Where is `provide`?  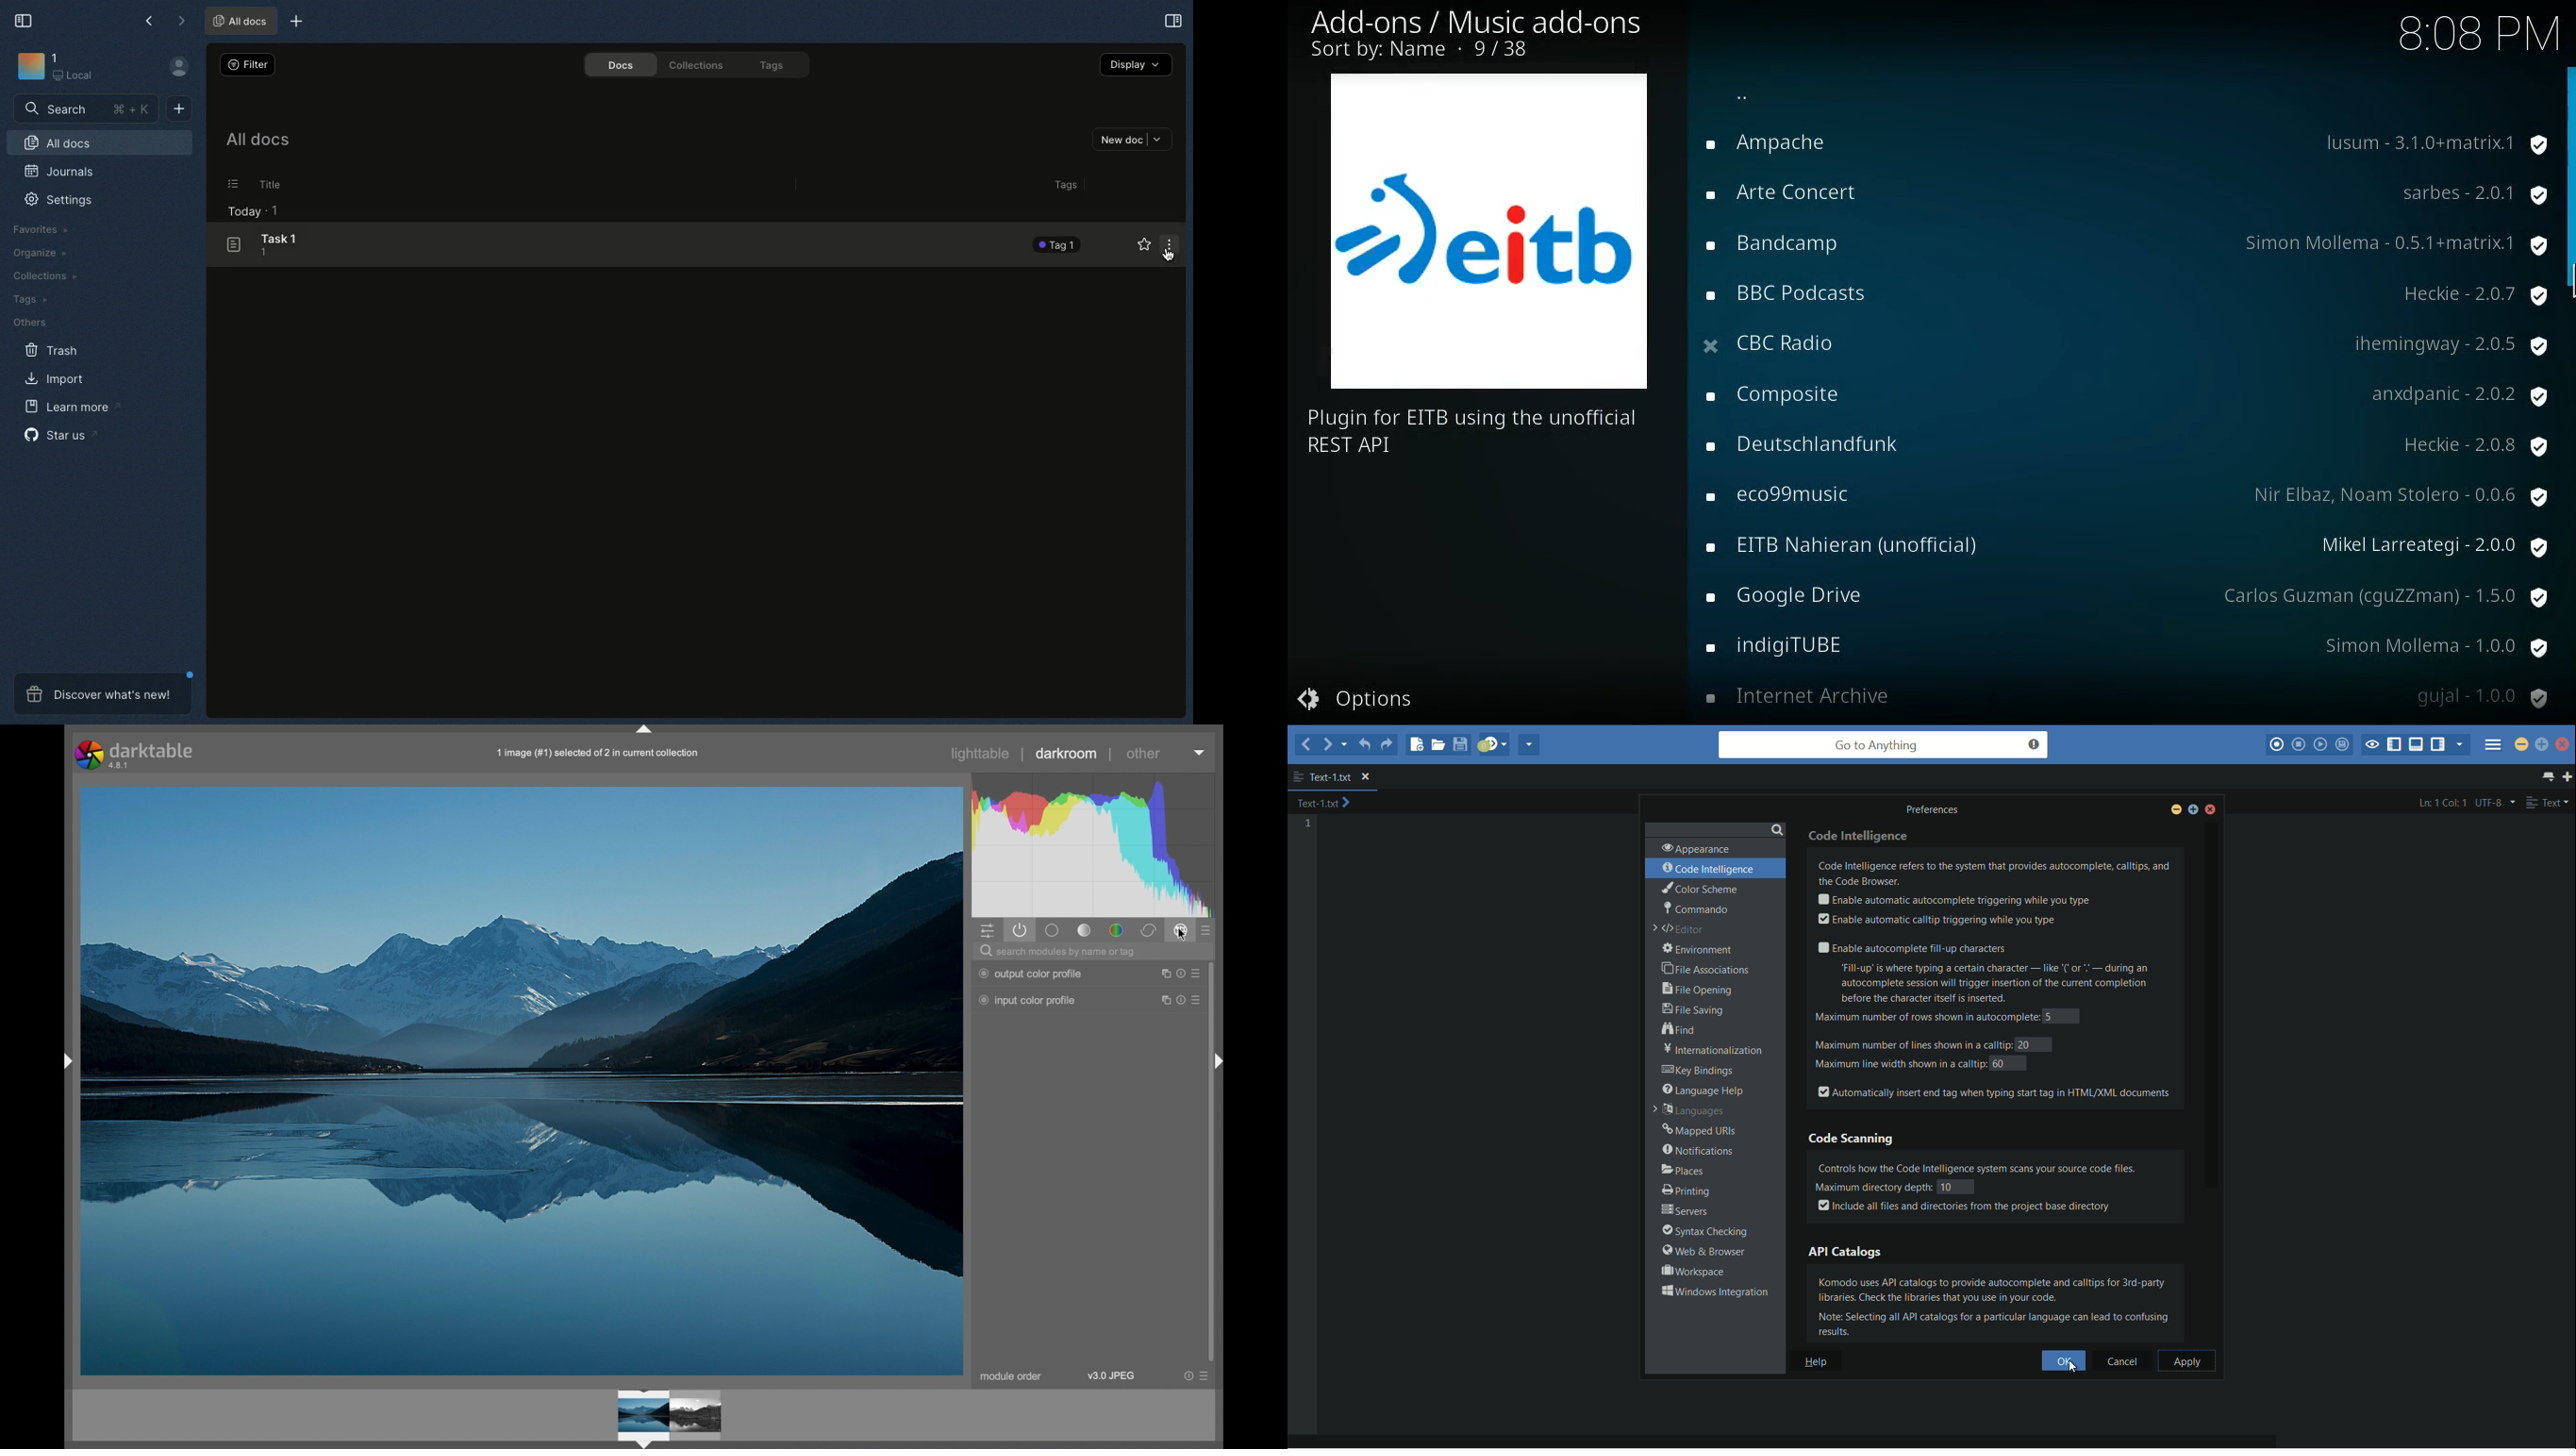 provide is located at coordinates (2451, 342).